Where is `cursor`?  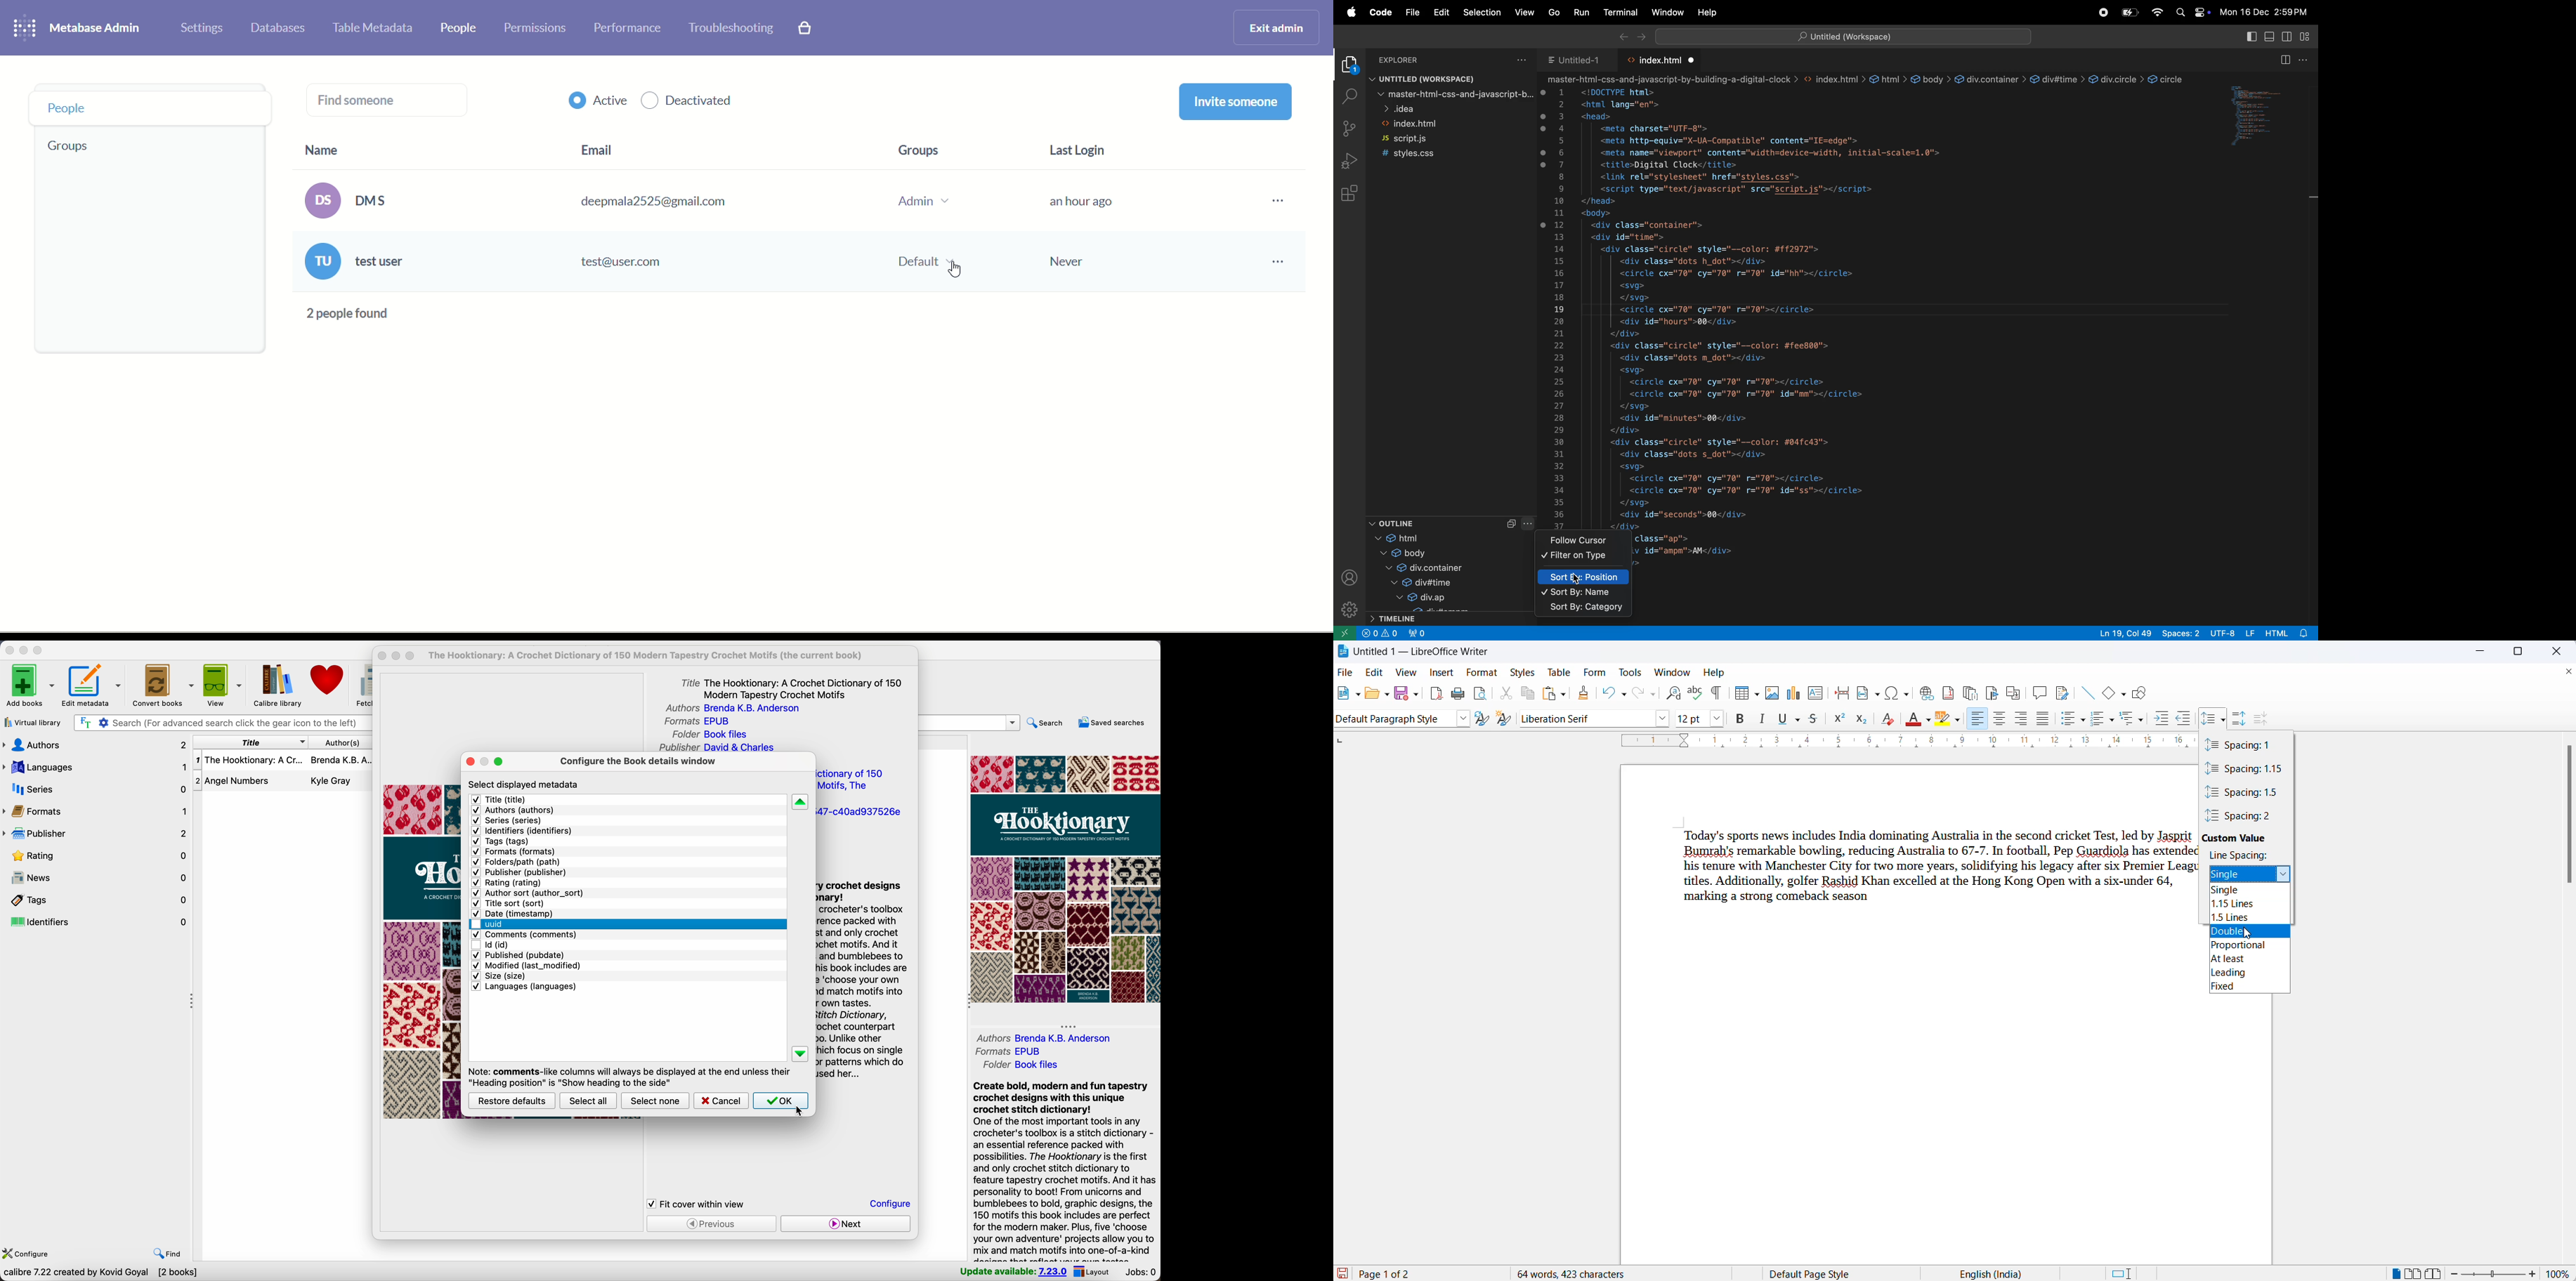
cursor is located at coordinates (2248, 934).